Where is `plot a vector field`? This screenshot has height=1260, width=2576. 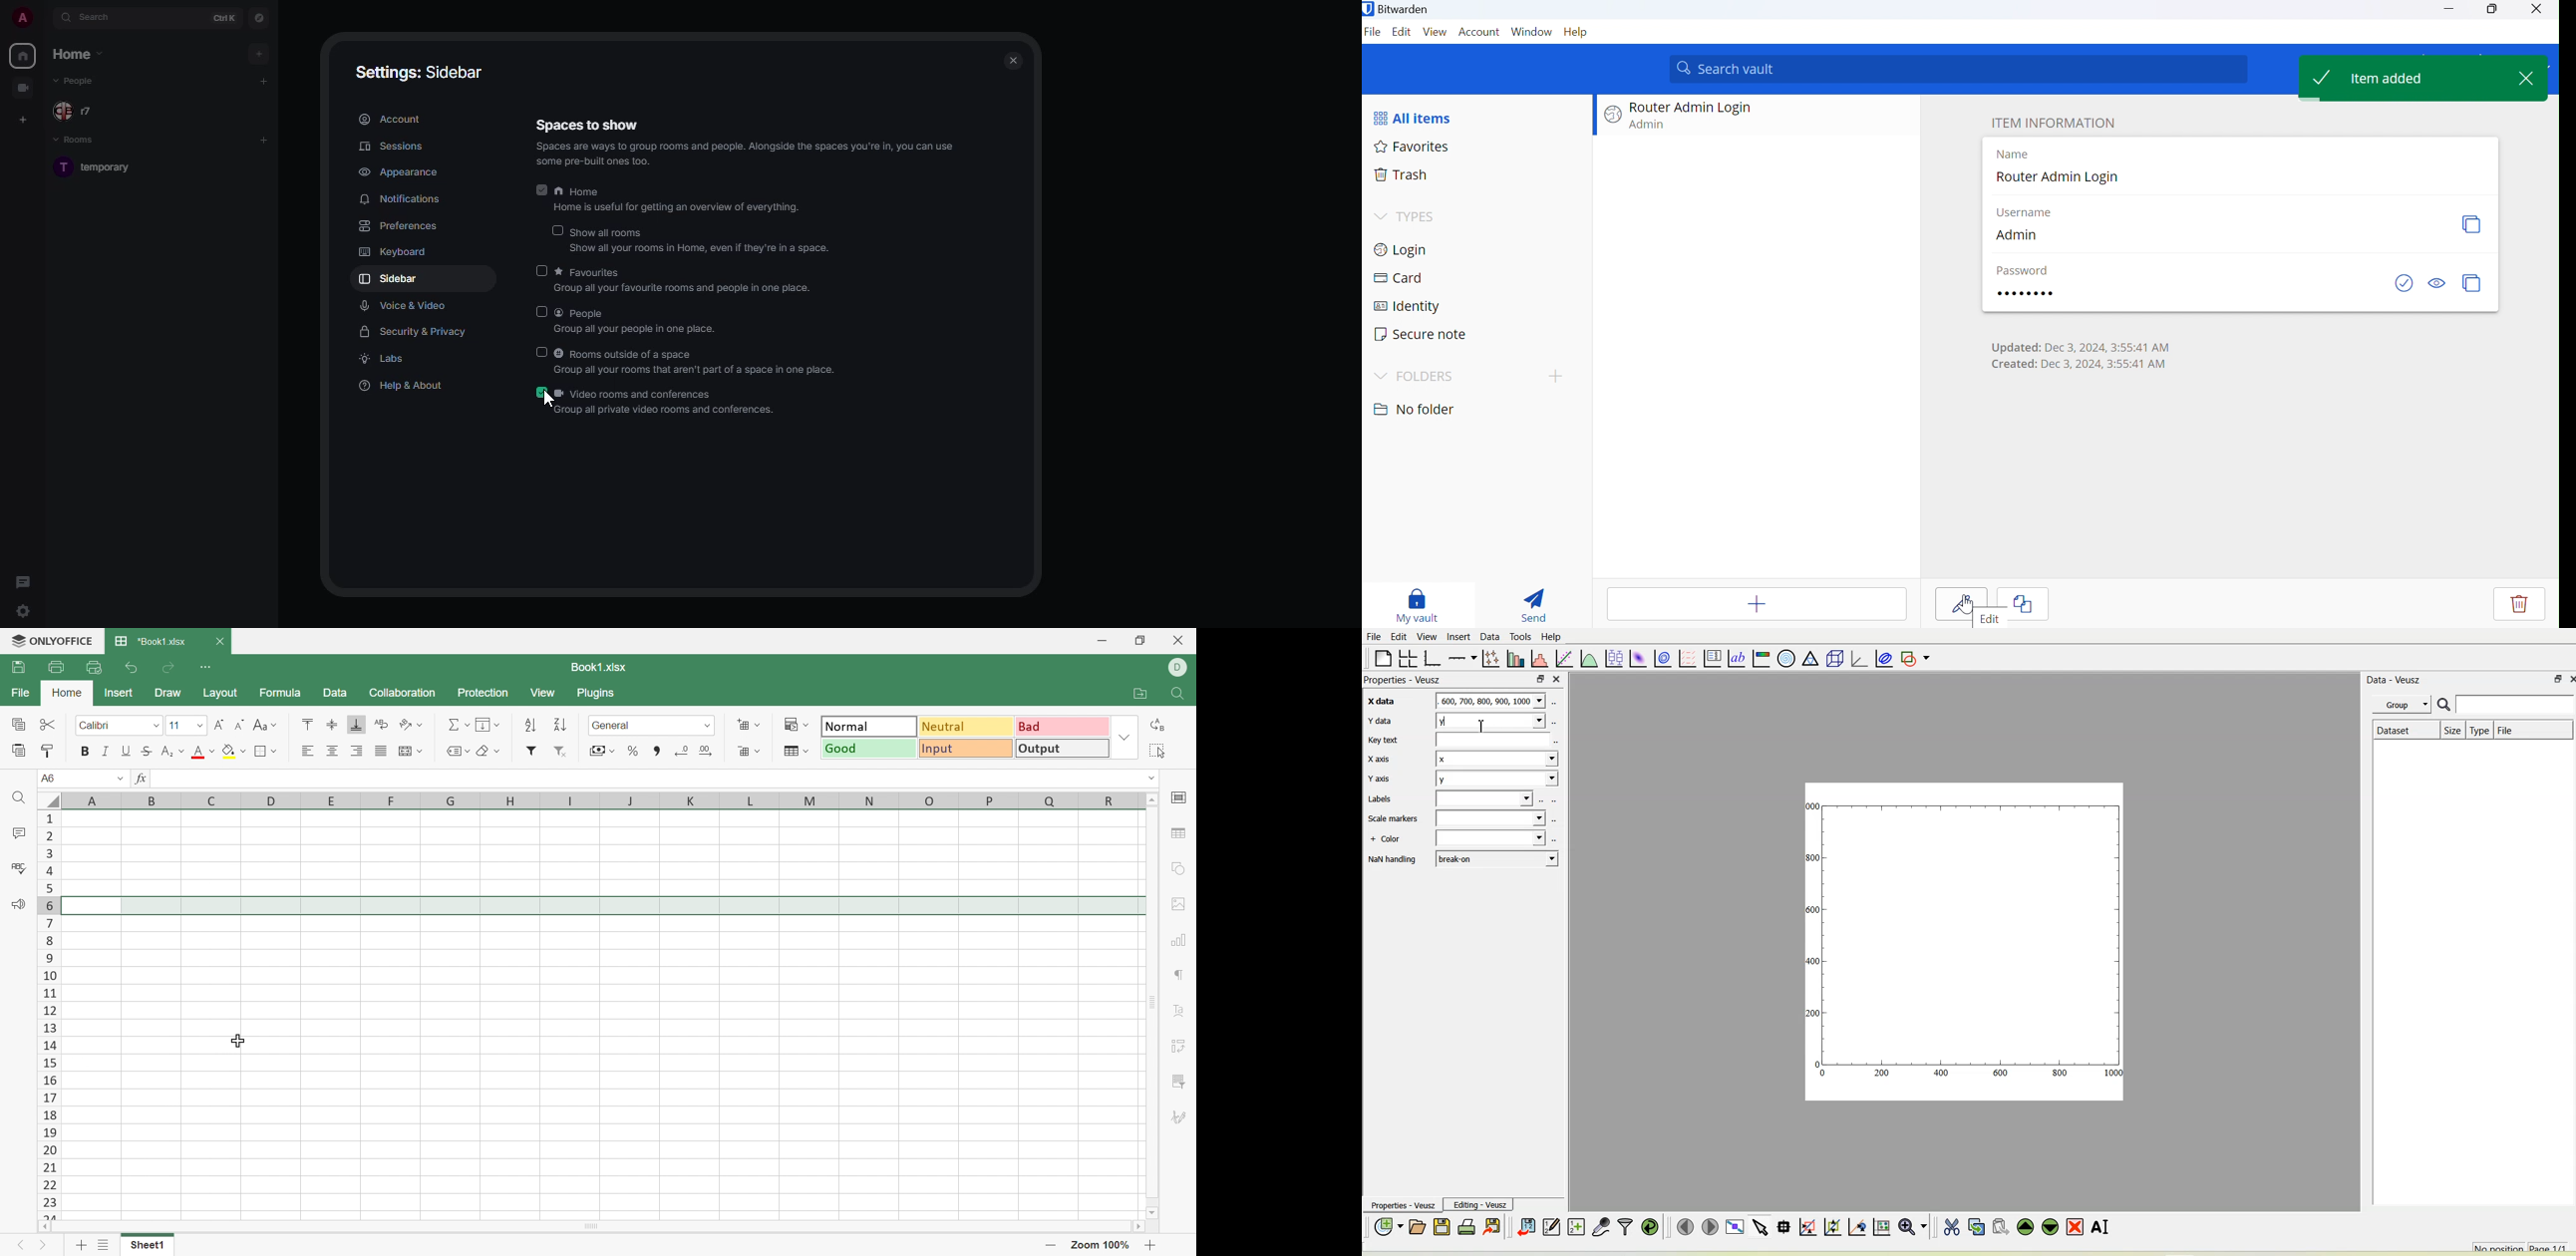
plot a vector field is located at coordinates (1687, 658).